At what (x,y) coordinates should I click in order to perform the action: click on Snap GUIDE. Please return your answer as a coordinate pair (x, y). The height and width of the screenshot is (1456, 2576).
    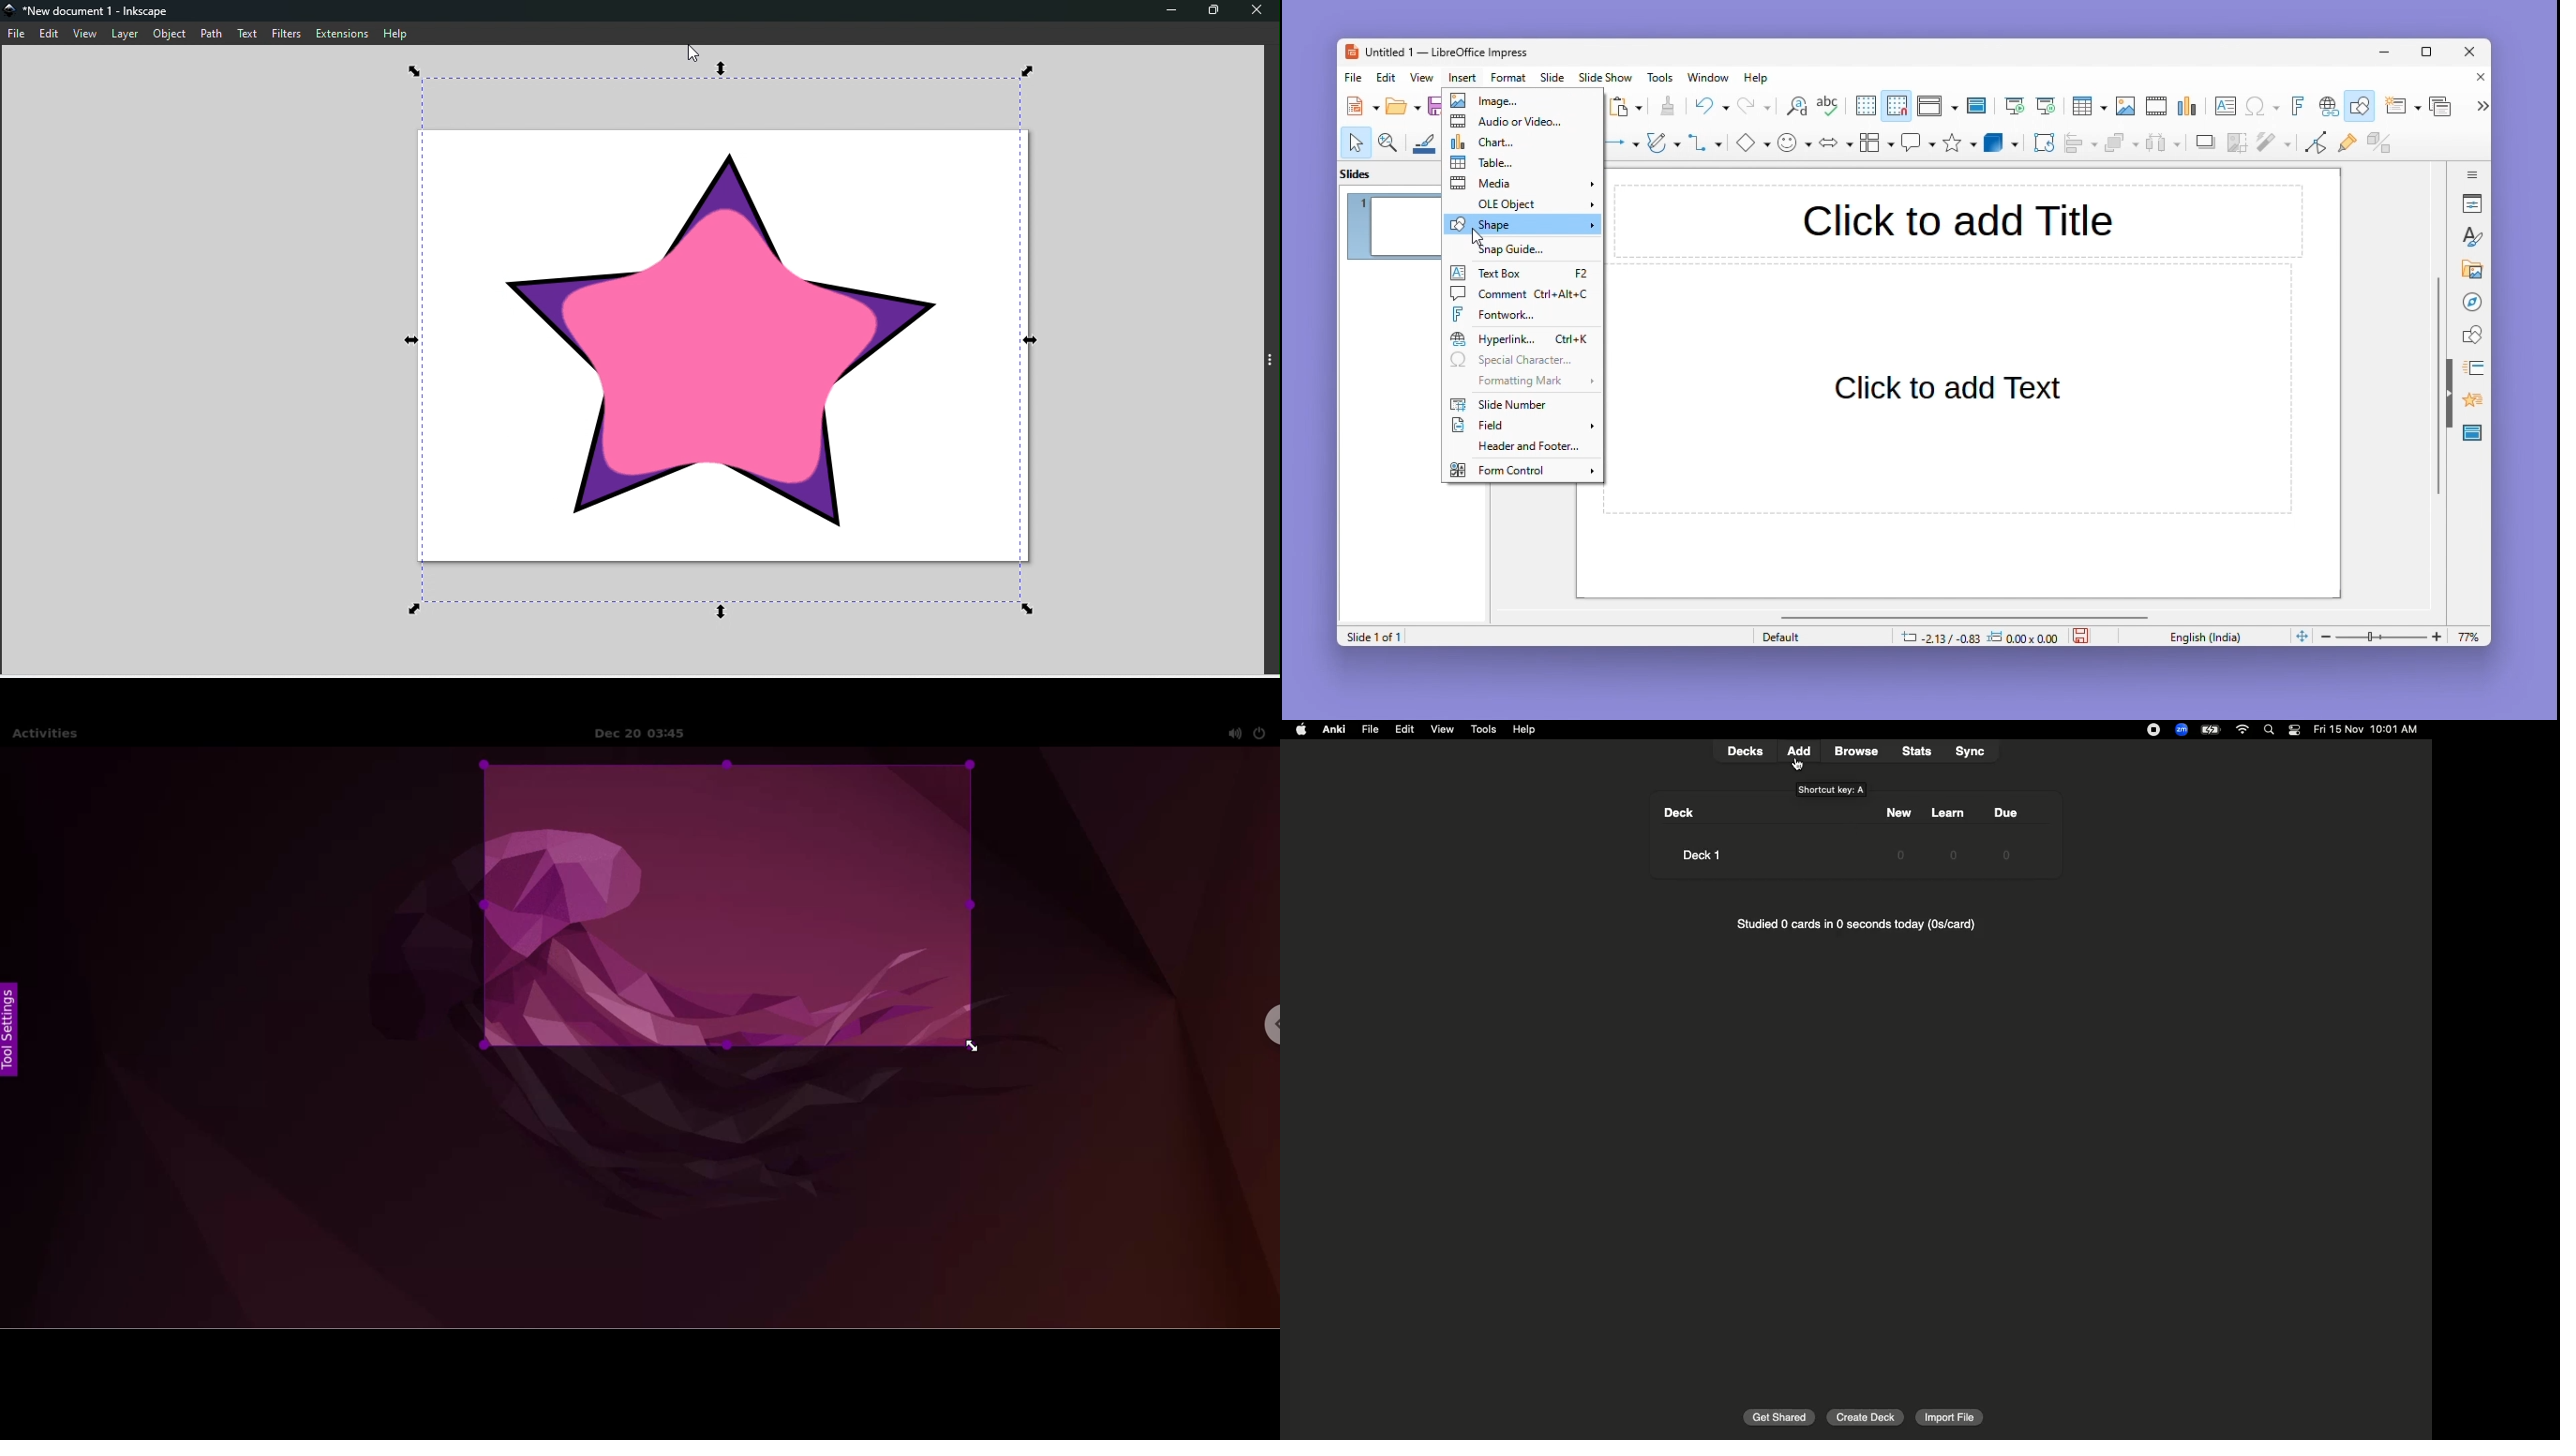
    Looking at the image, I should click on (1517, 249).